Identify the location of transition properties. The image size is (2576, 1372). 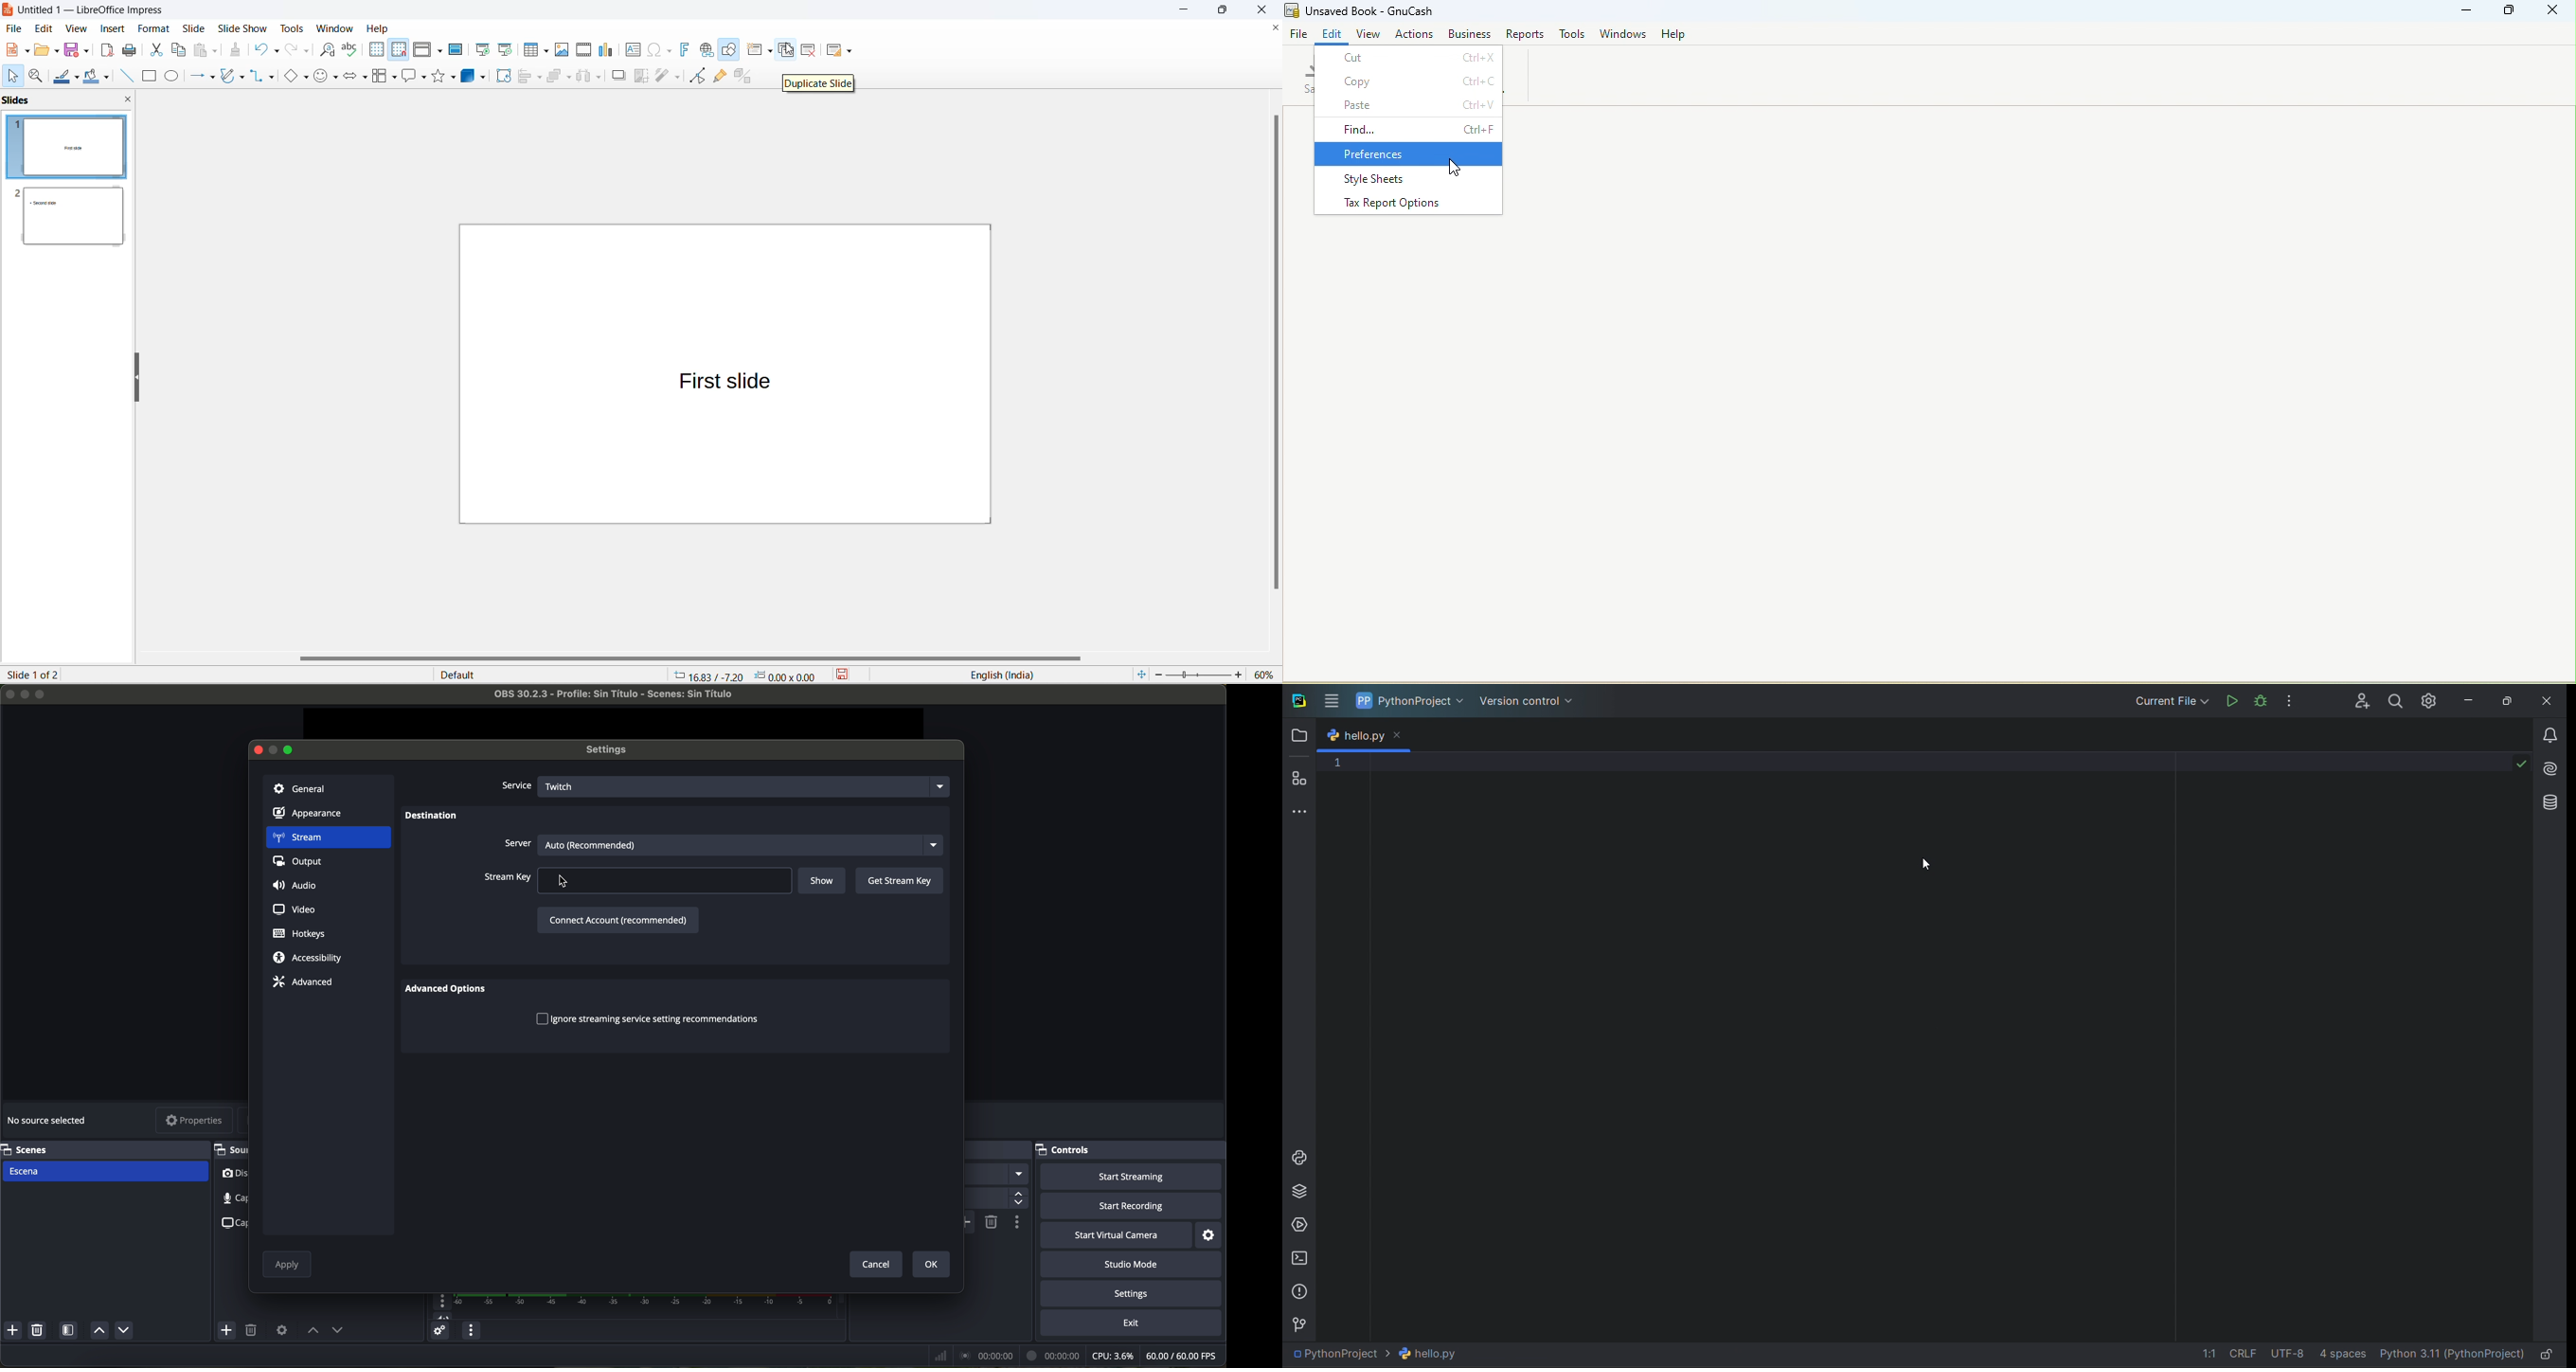
(1017, 1223).